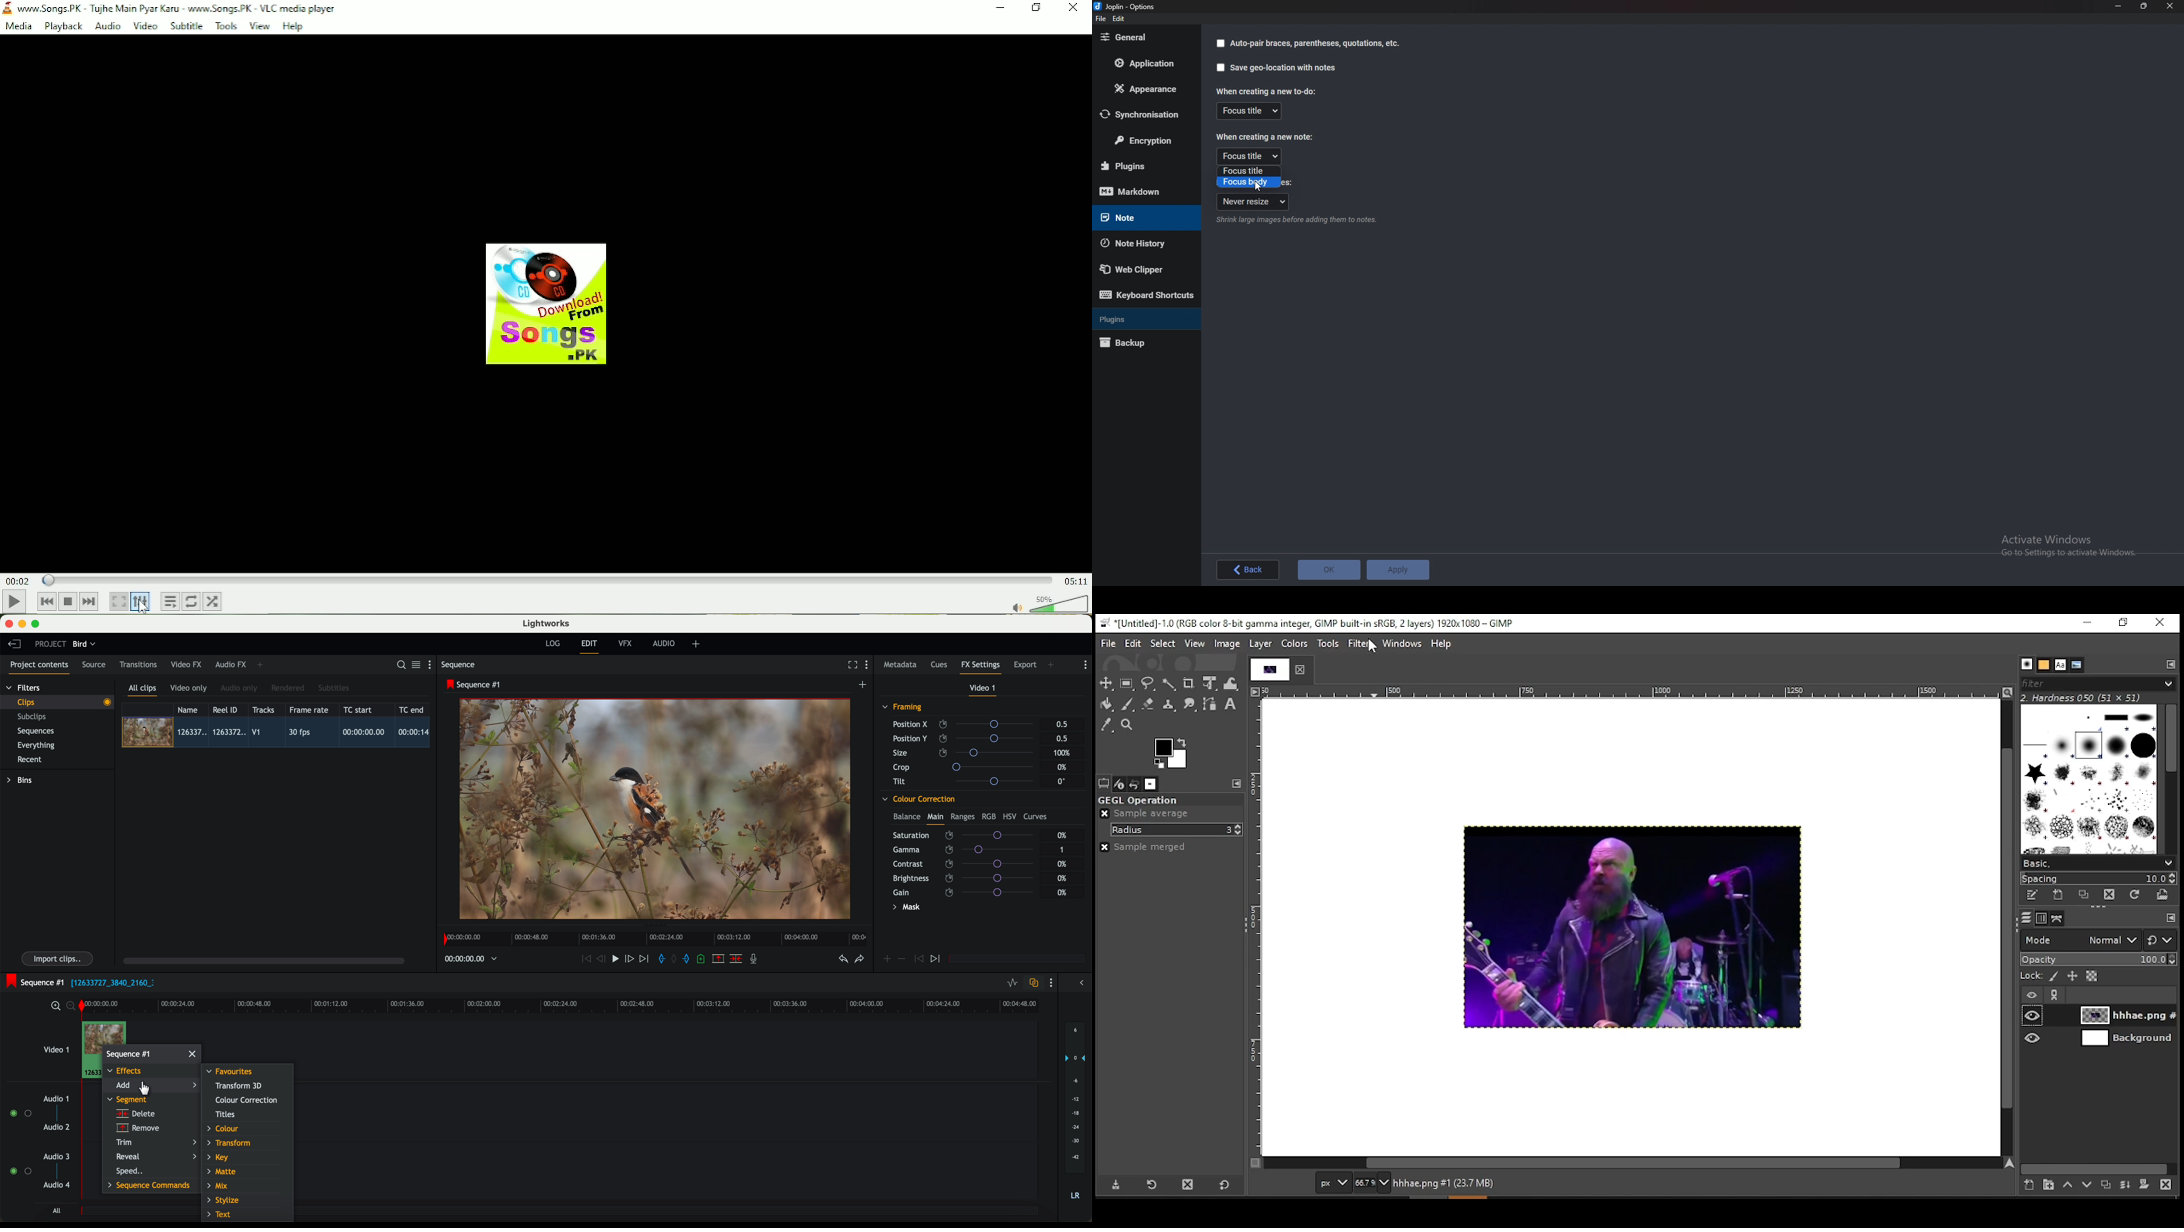 This screenshot has height=1232, width=2184. What do you see at coordinates (2142, 7) in the screenshot?
I see `Resize` at bounding box center [2142, 7].